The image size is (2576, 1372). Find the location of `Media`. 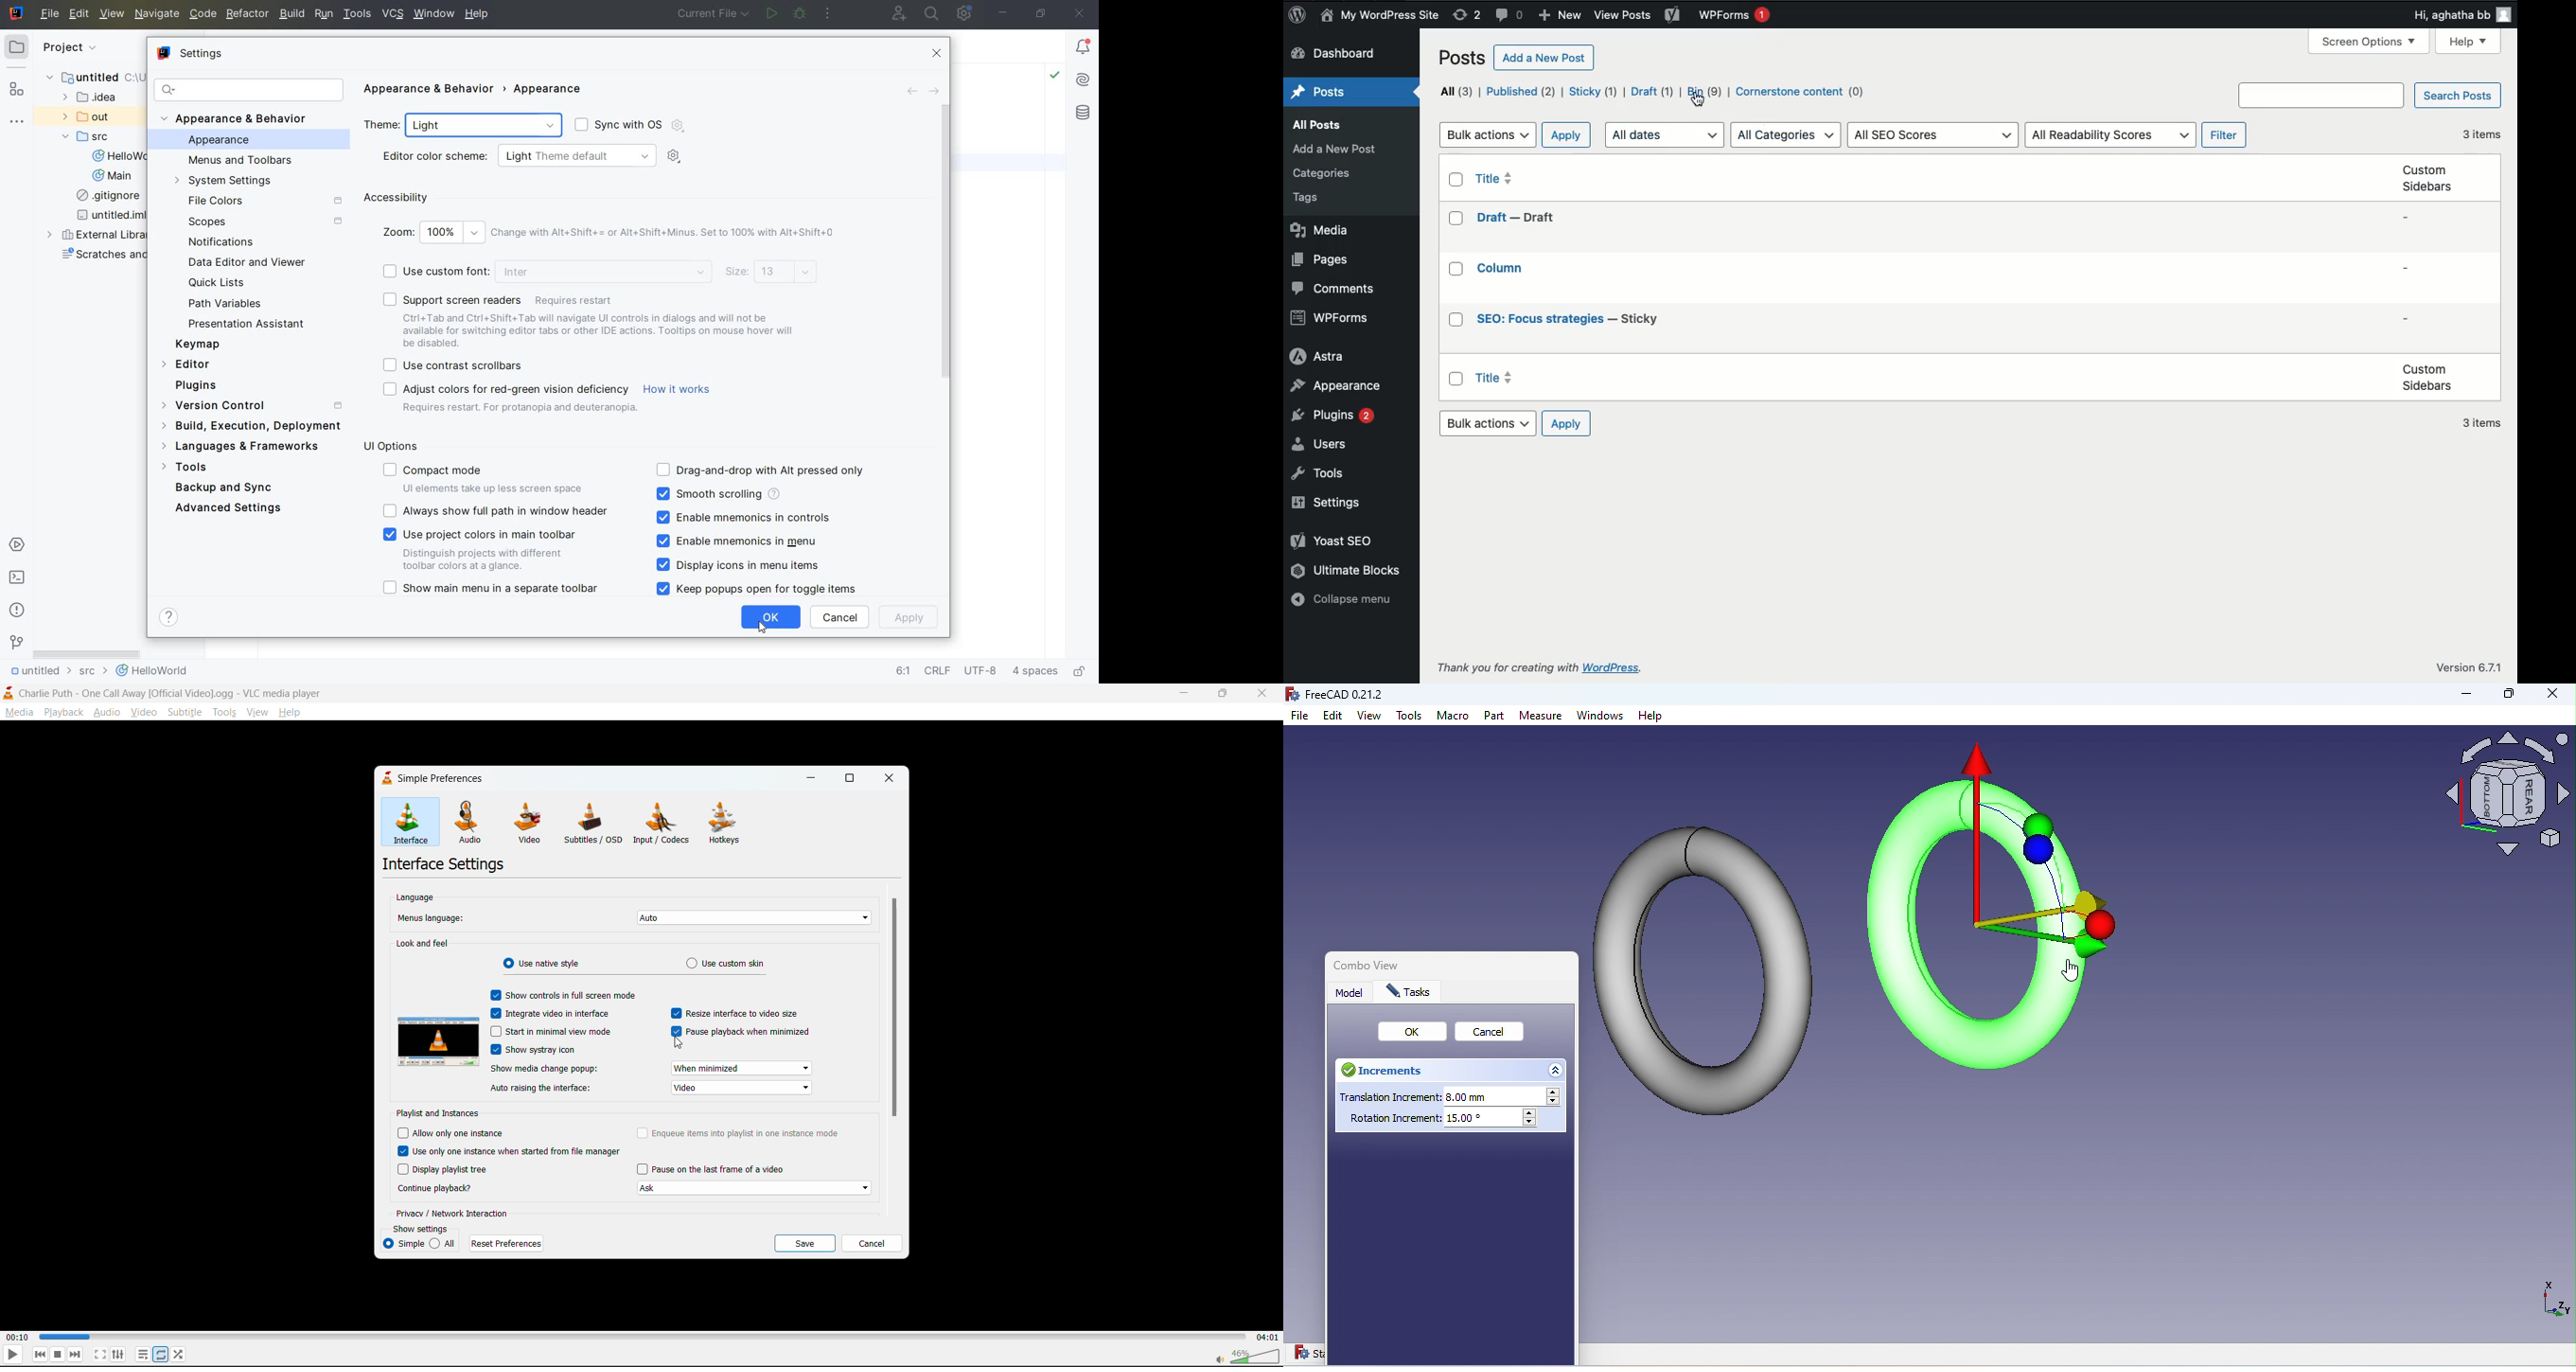

Media is located at coordinates (1320, 231).